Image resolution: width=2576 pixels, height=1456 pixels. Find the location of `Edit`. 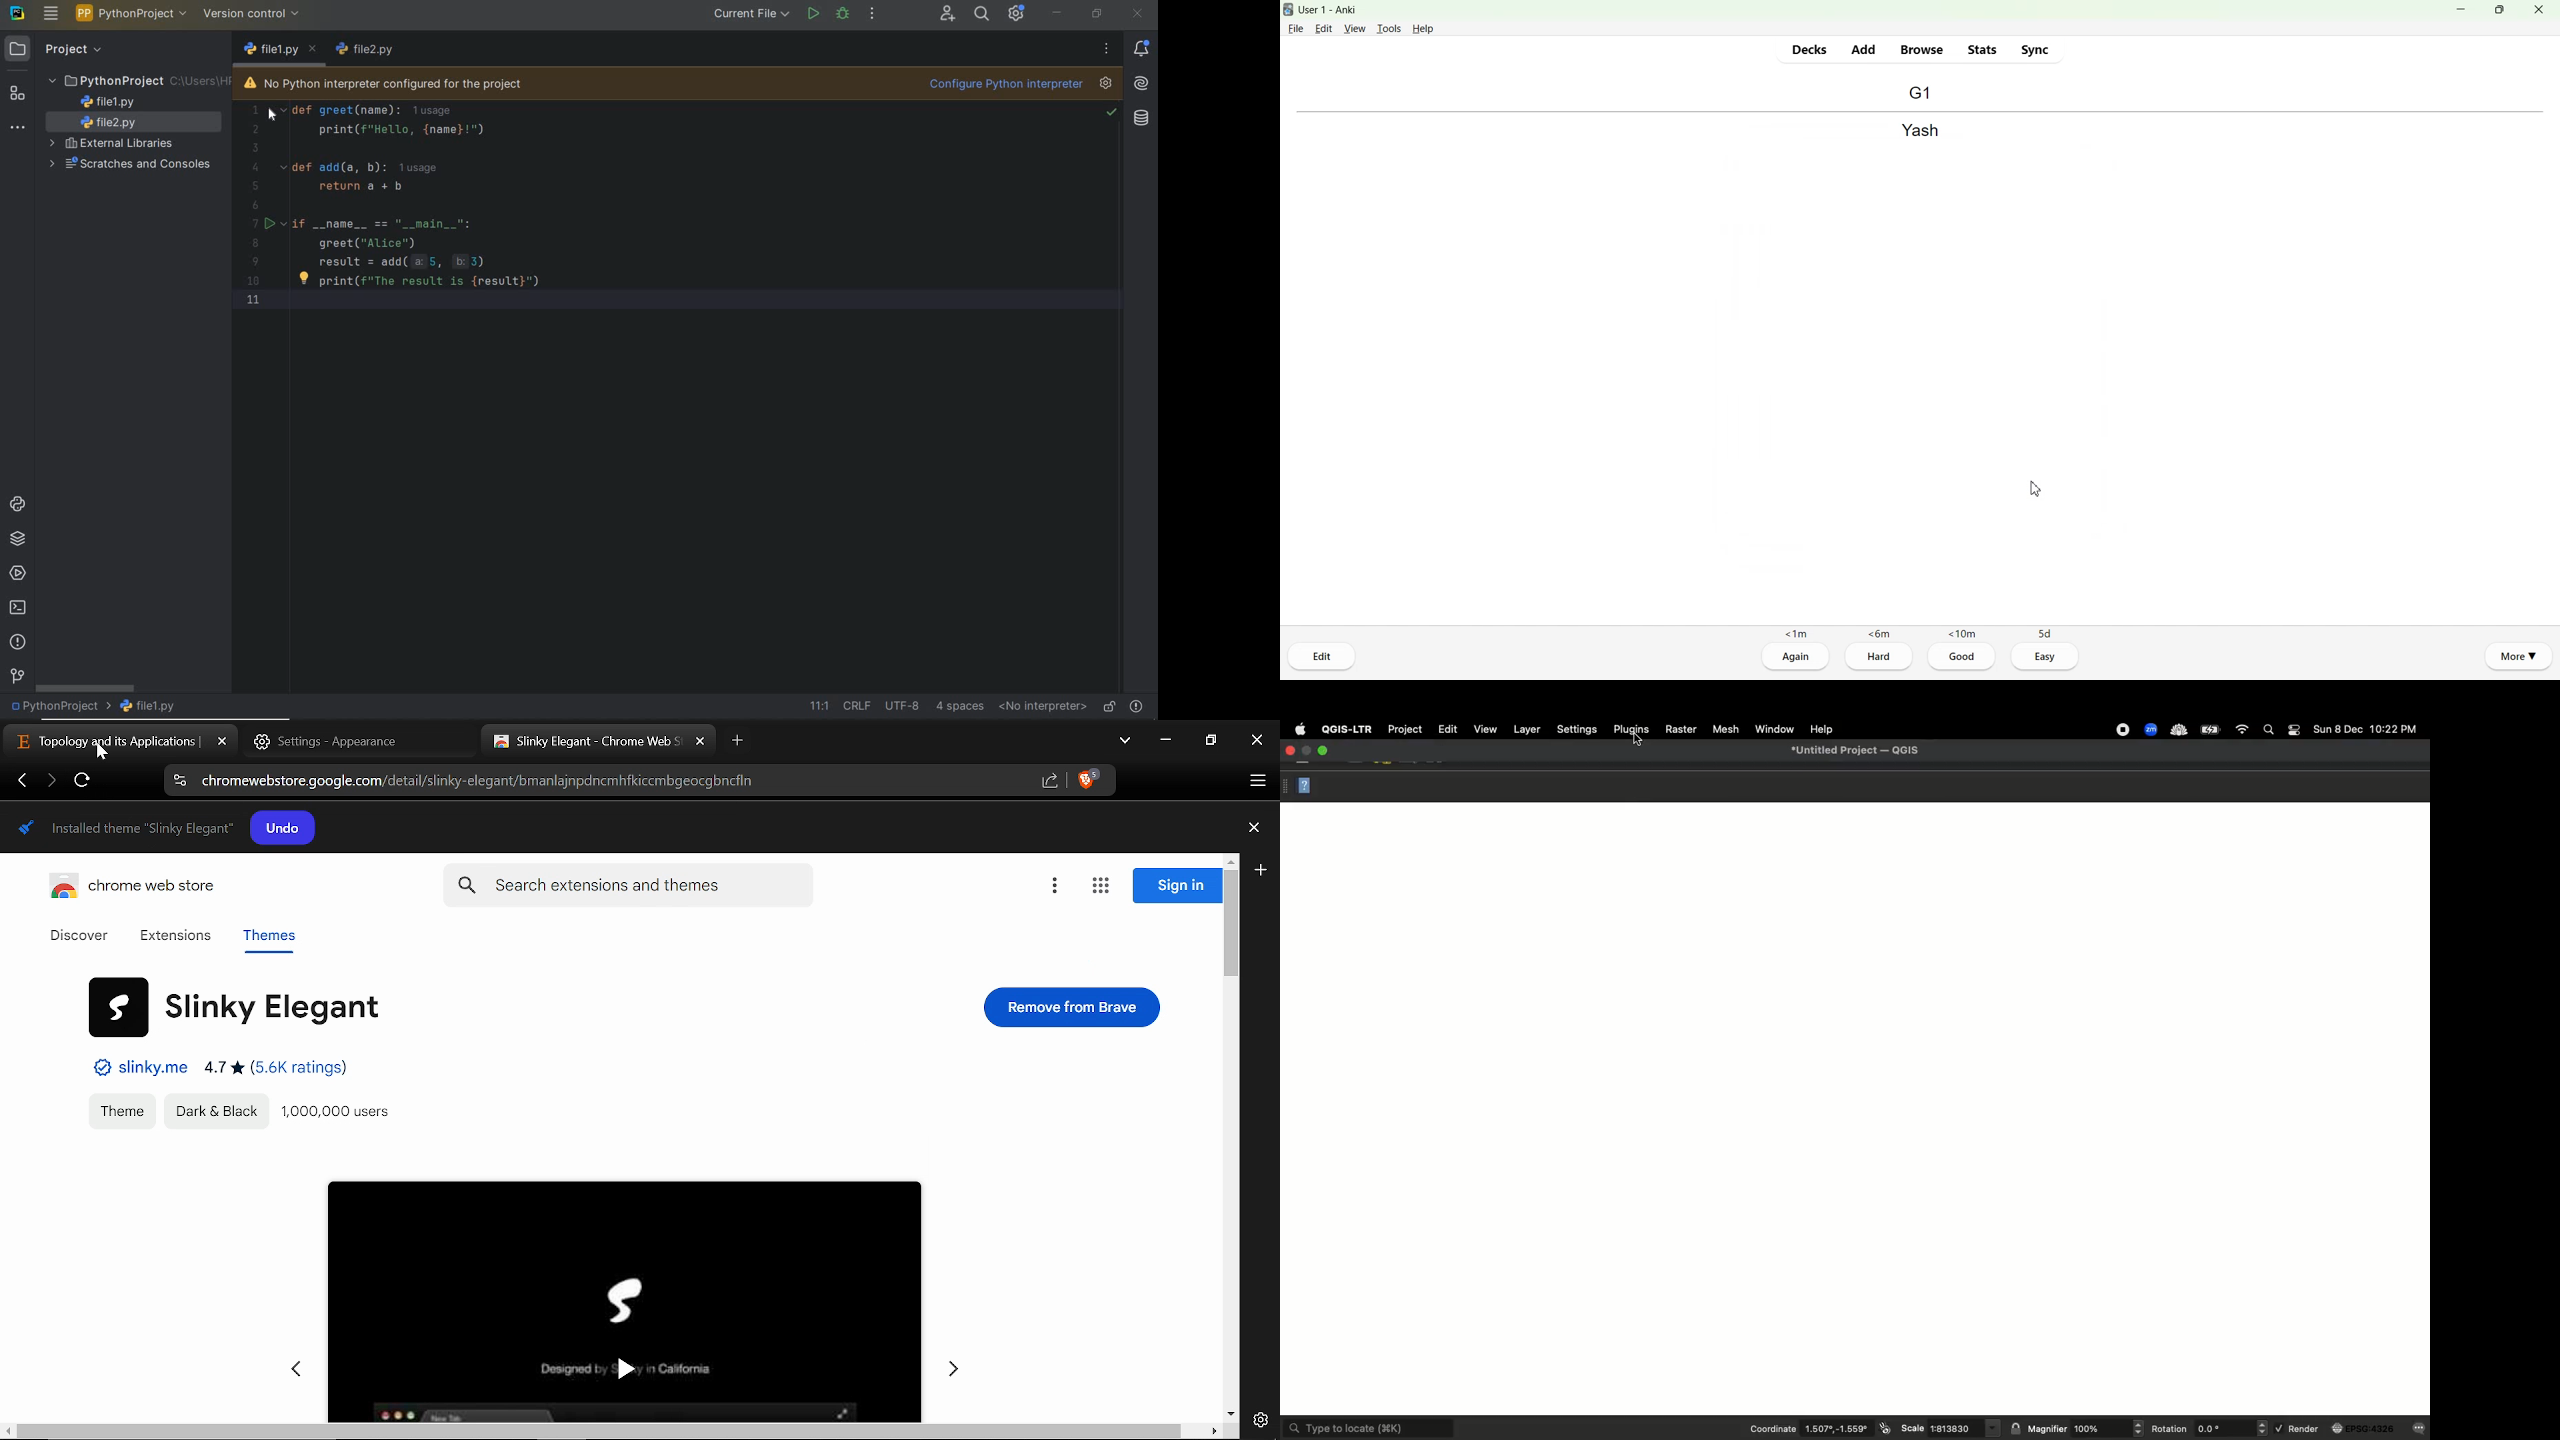

Edit is located at coordinates (1325, 28).